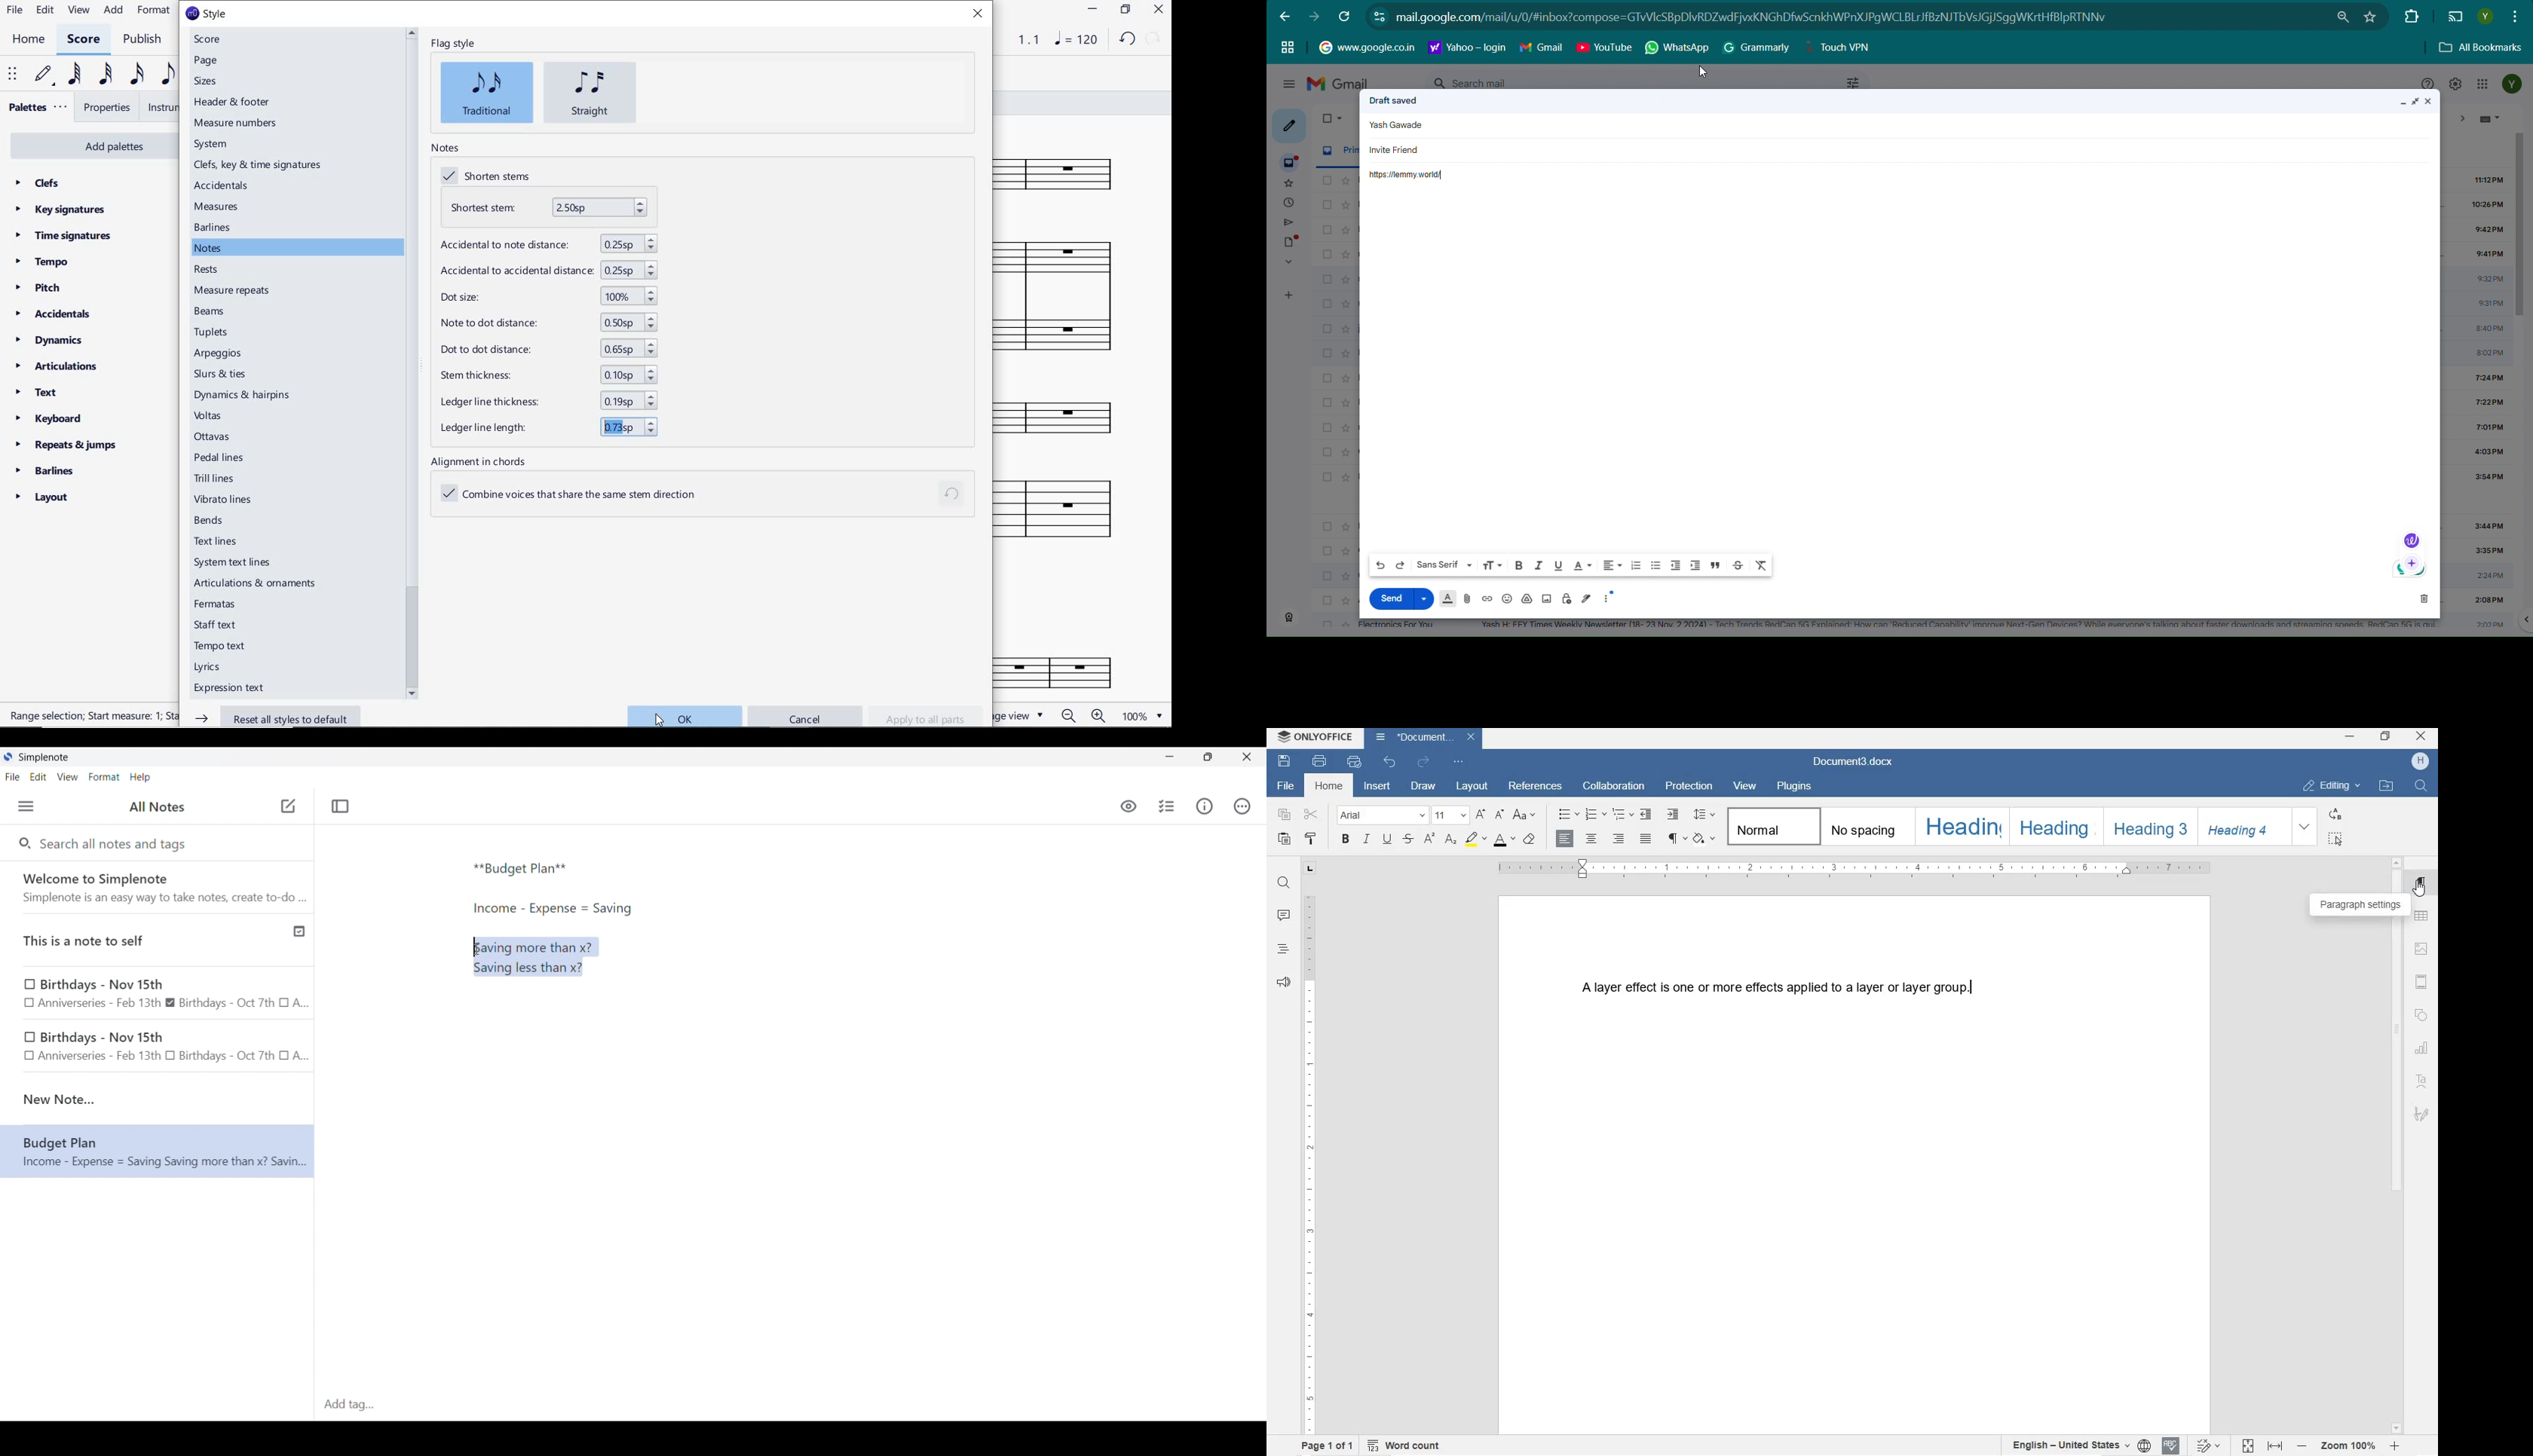 The image size is (2548, 1456). I want to click on Remove formatting, so click(1762, 565).